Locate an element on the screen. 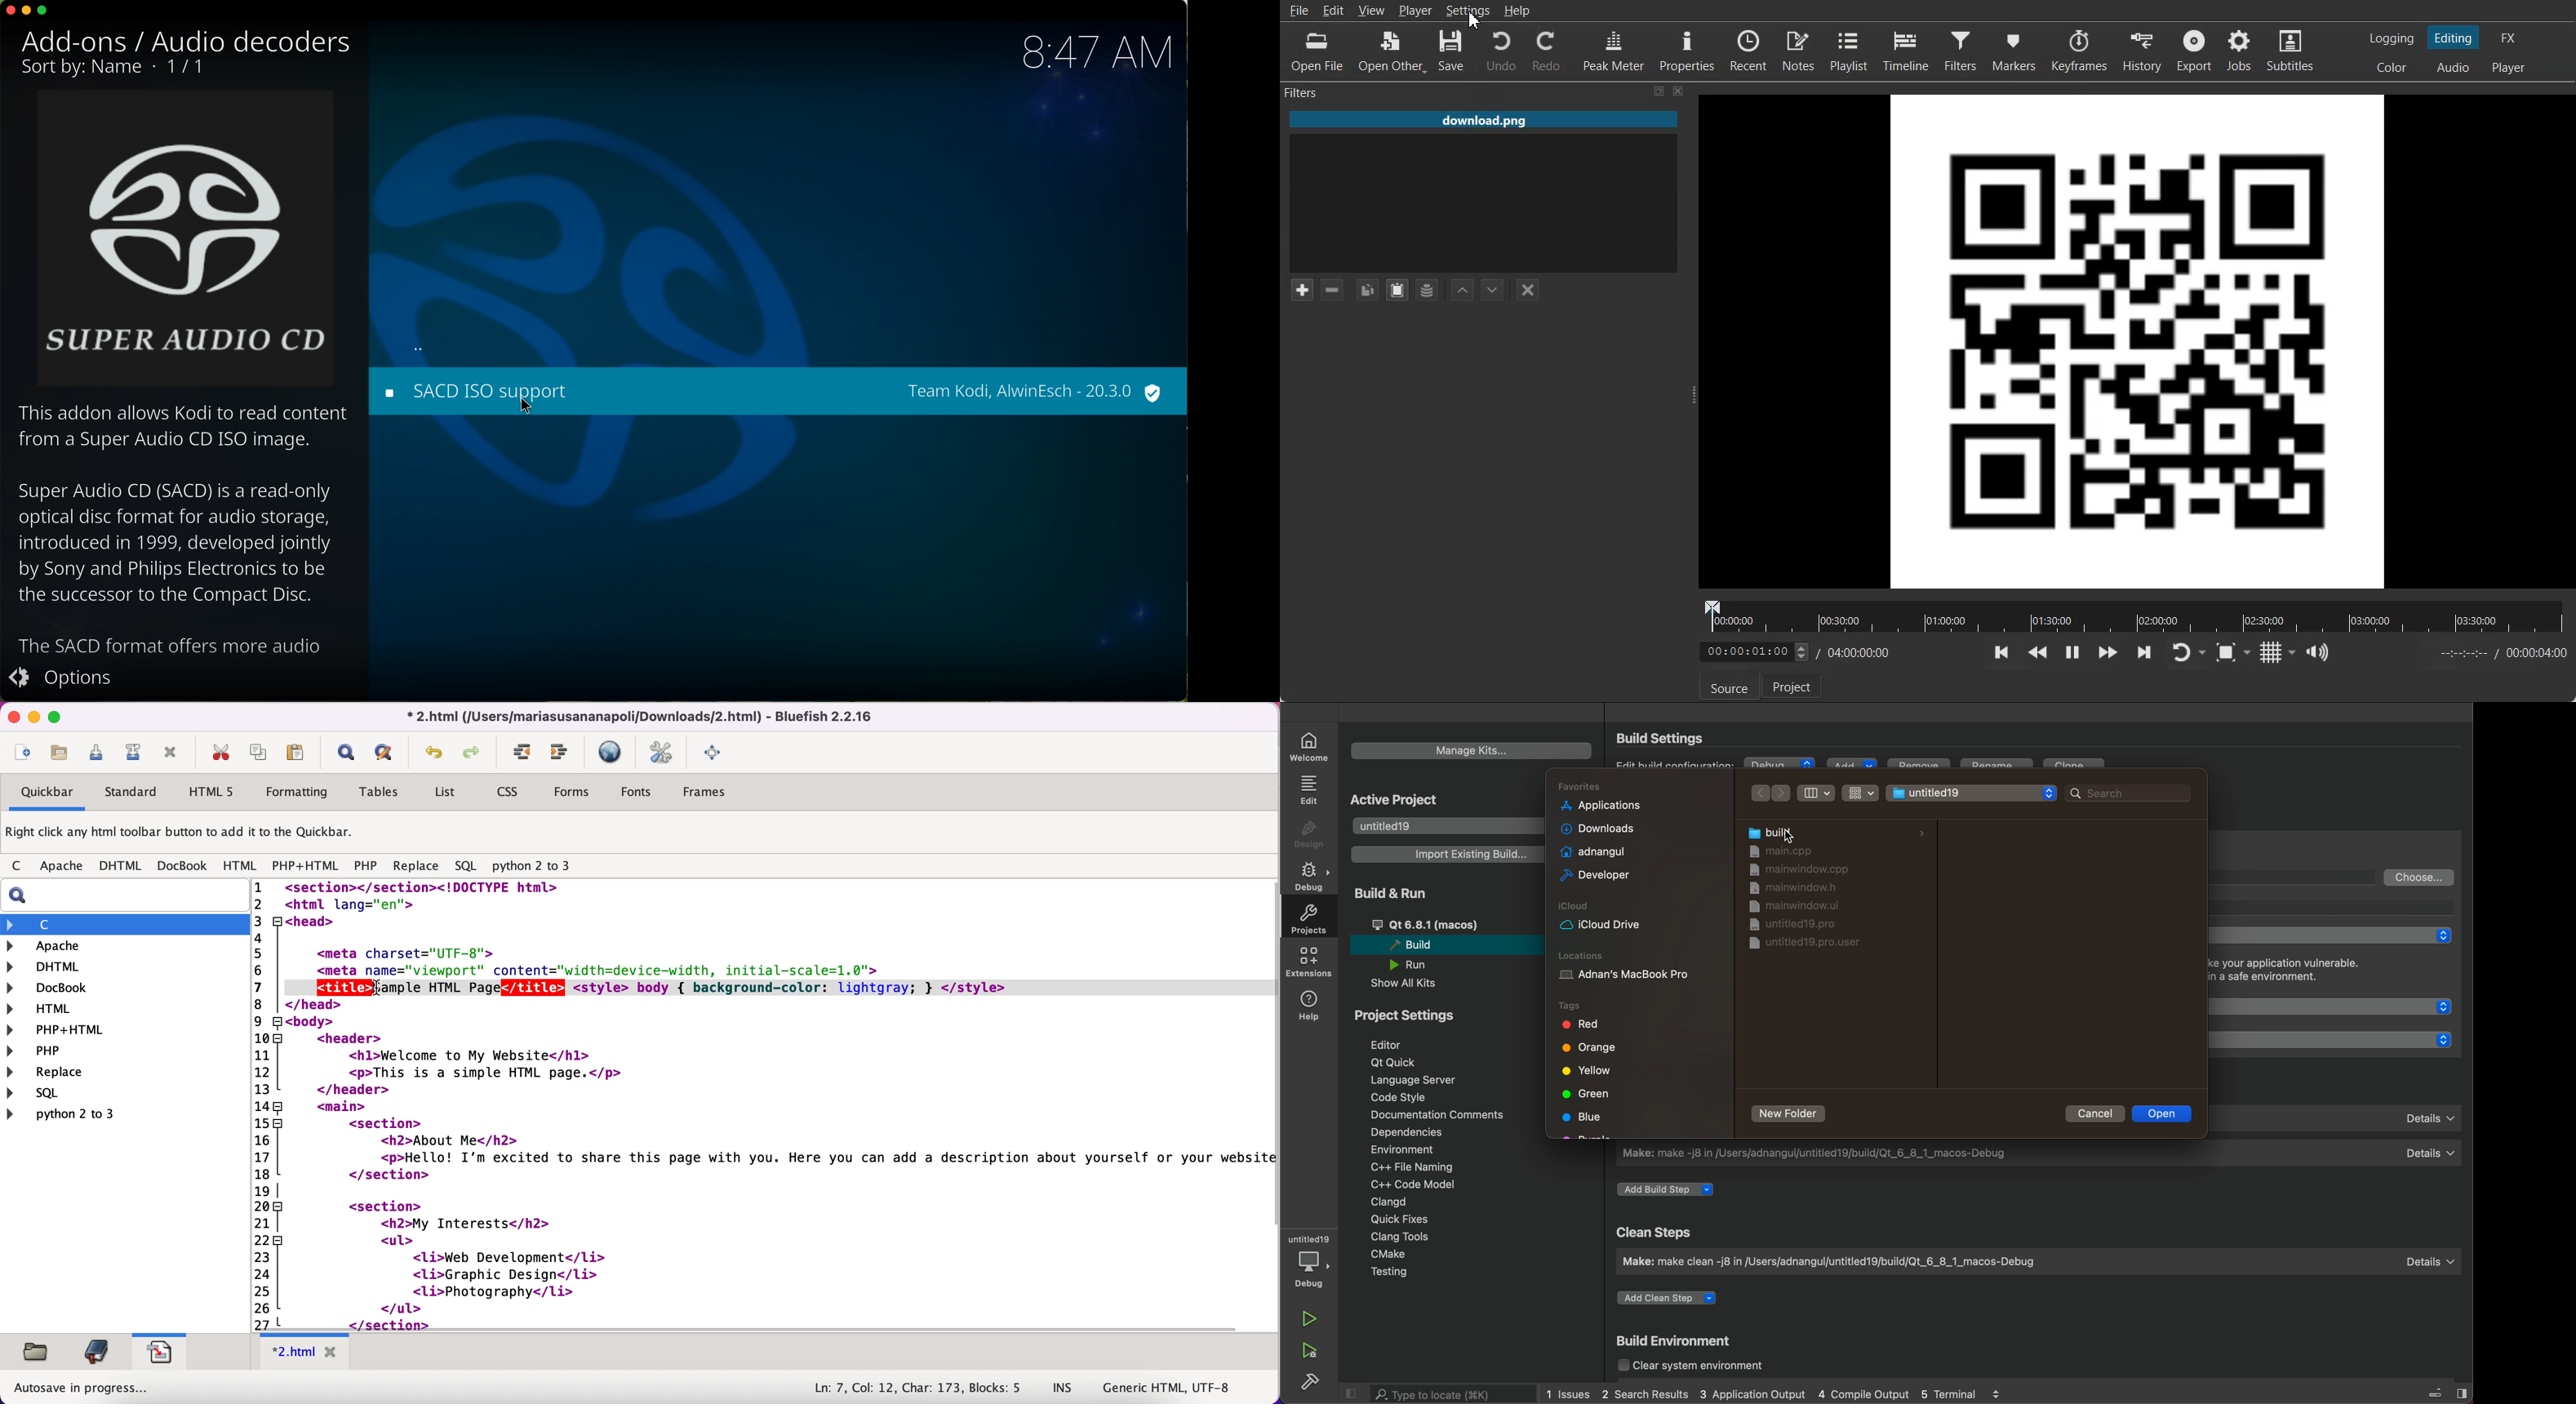 Image resolution: width=2576 pixels, height=1428 pixels. debug is located at coordinates (1312, 877).